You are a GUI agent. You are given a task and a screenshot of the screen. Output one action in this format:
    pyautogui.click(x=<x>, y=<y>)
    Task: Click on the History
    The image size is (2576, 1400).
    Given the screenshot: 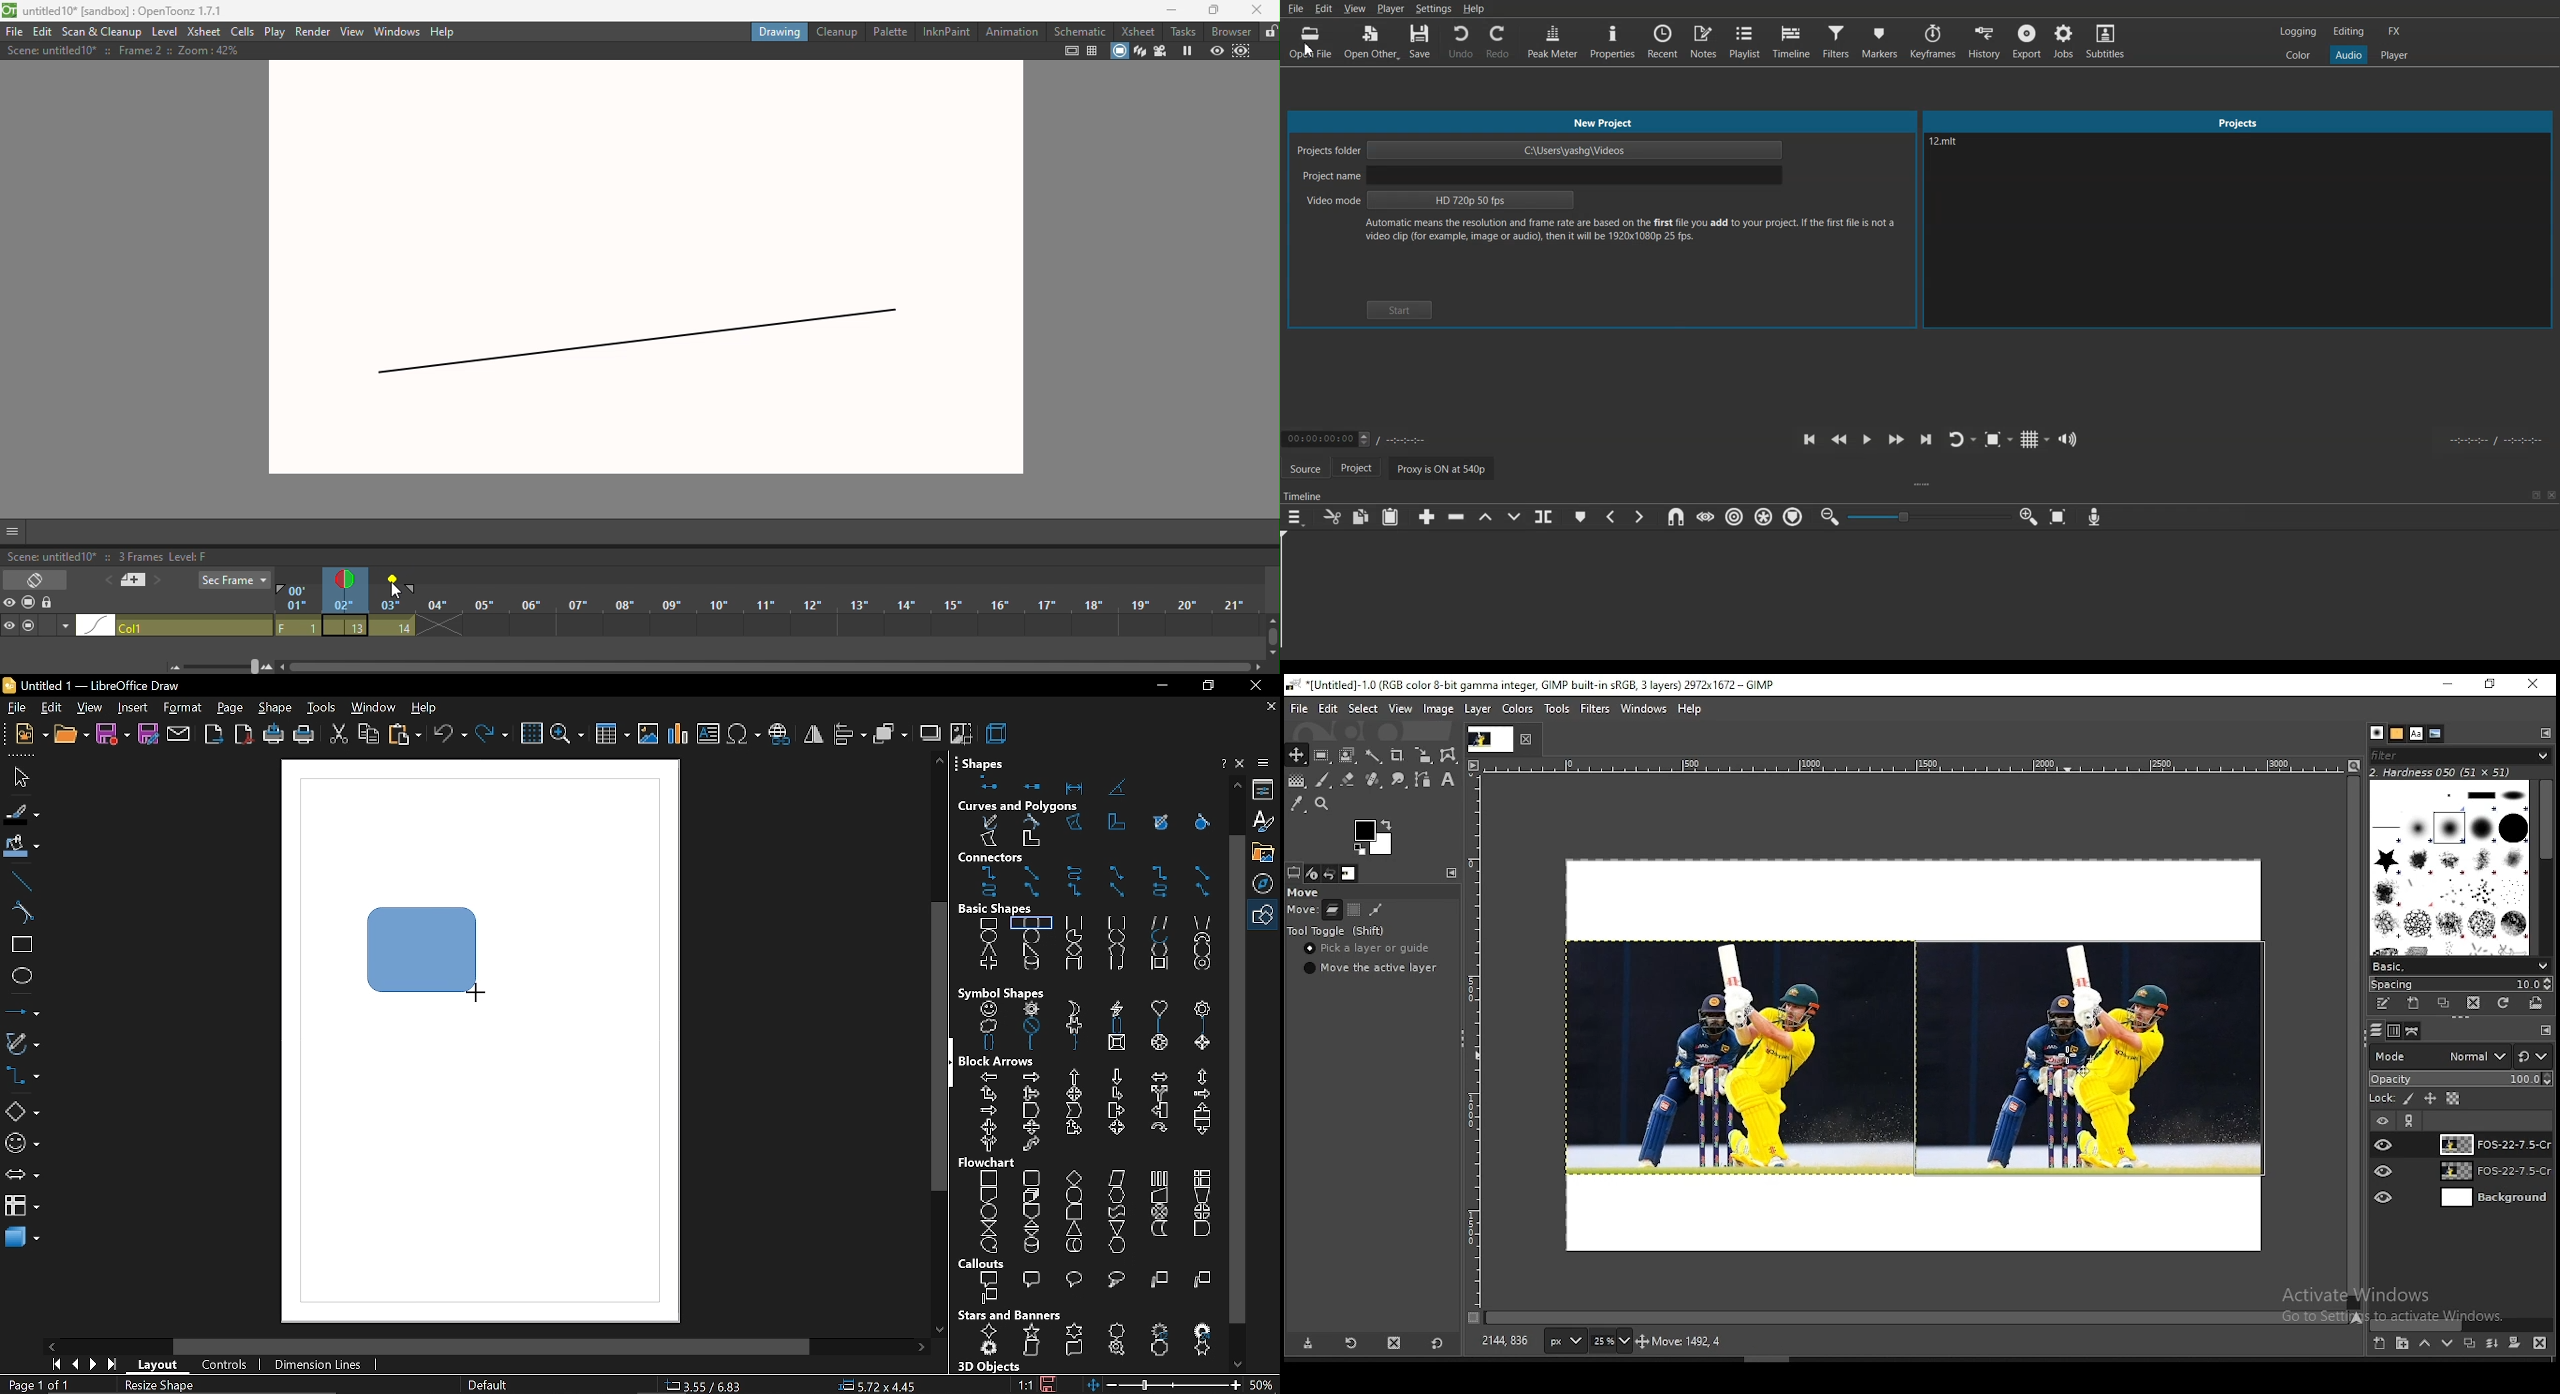 What is the action you would take?
    pyautogui.click(x=1983, y=40)
    